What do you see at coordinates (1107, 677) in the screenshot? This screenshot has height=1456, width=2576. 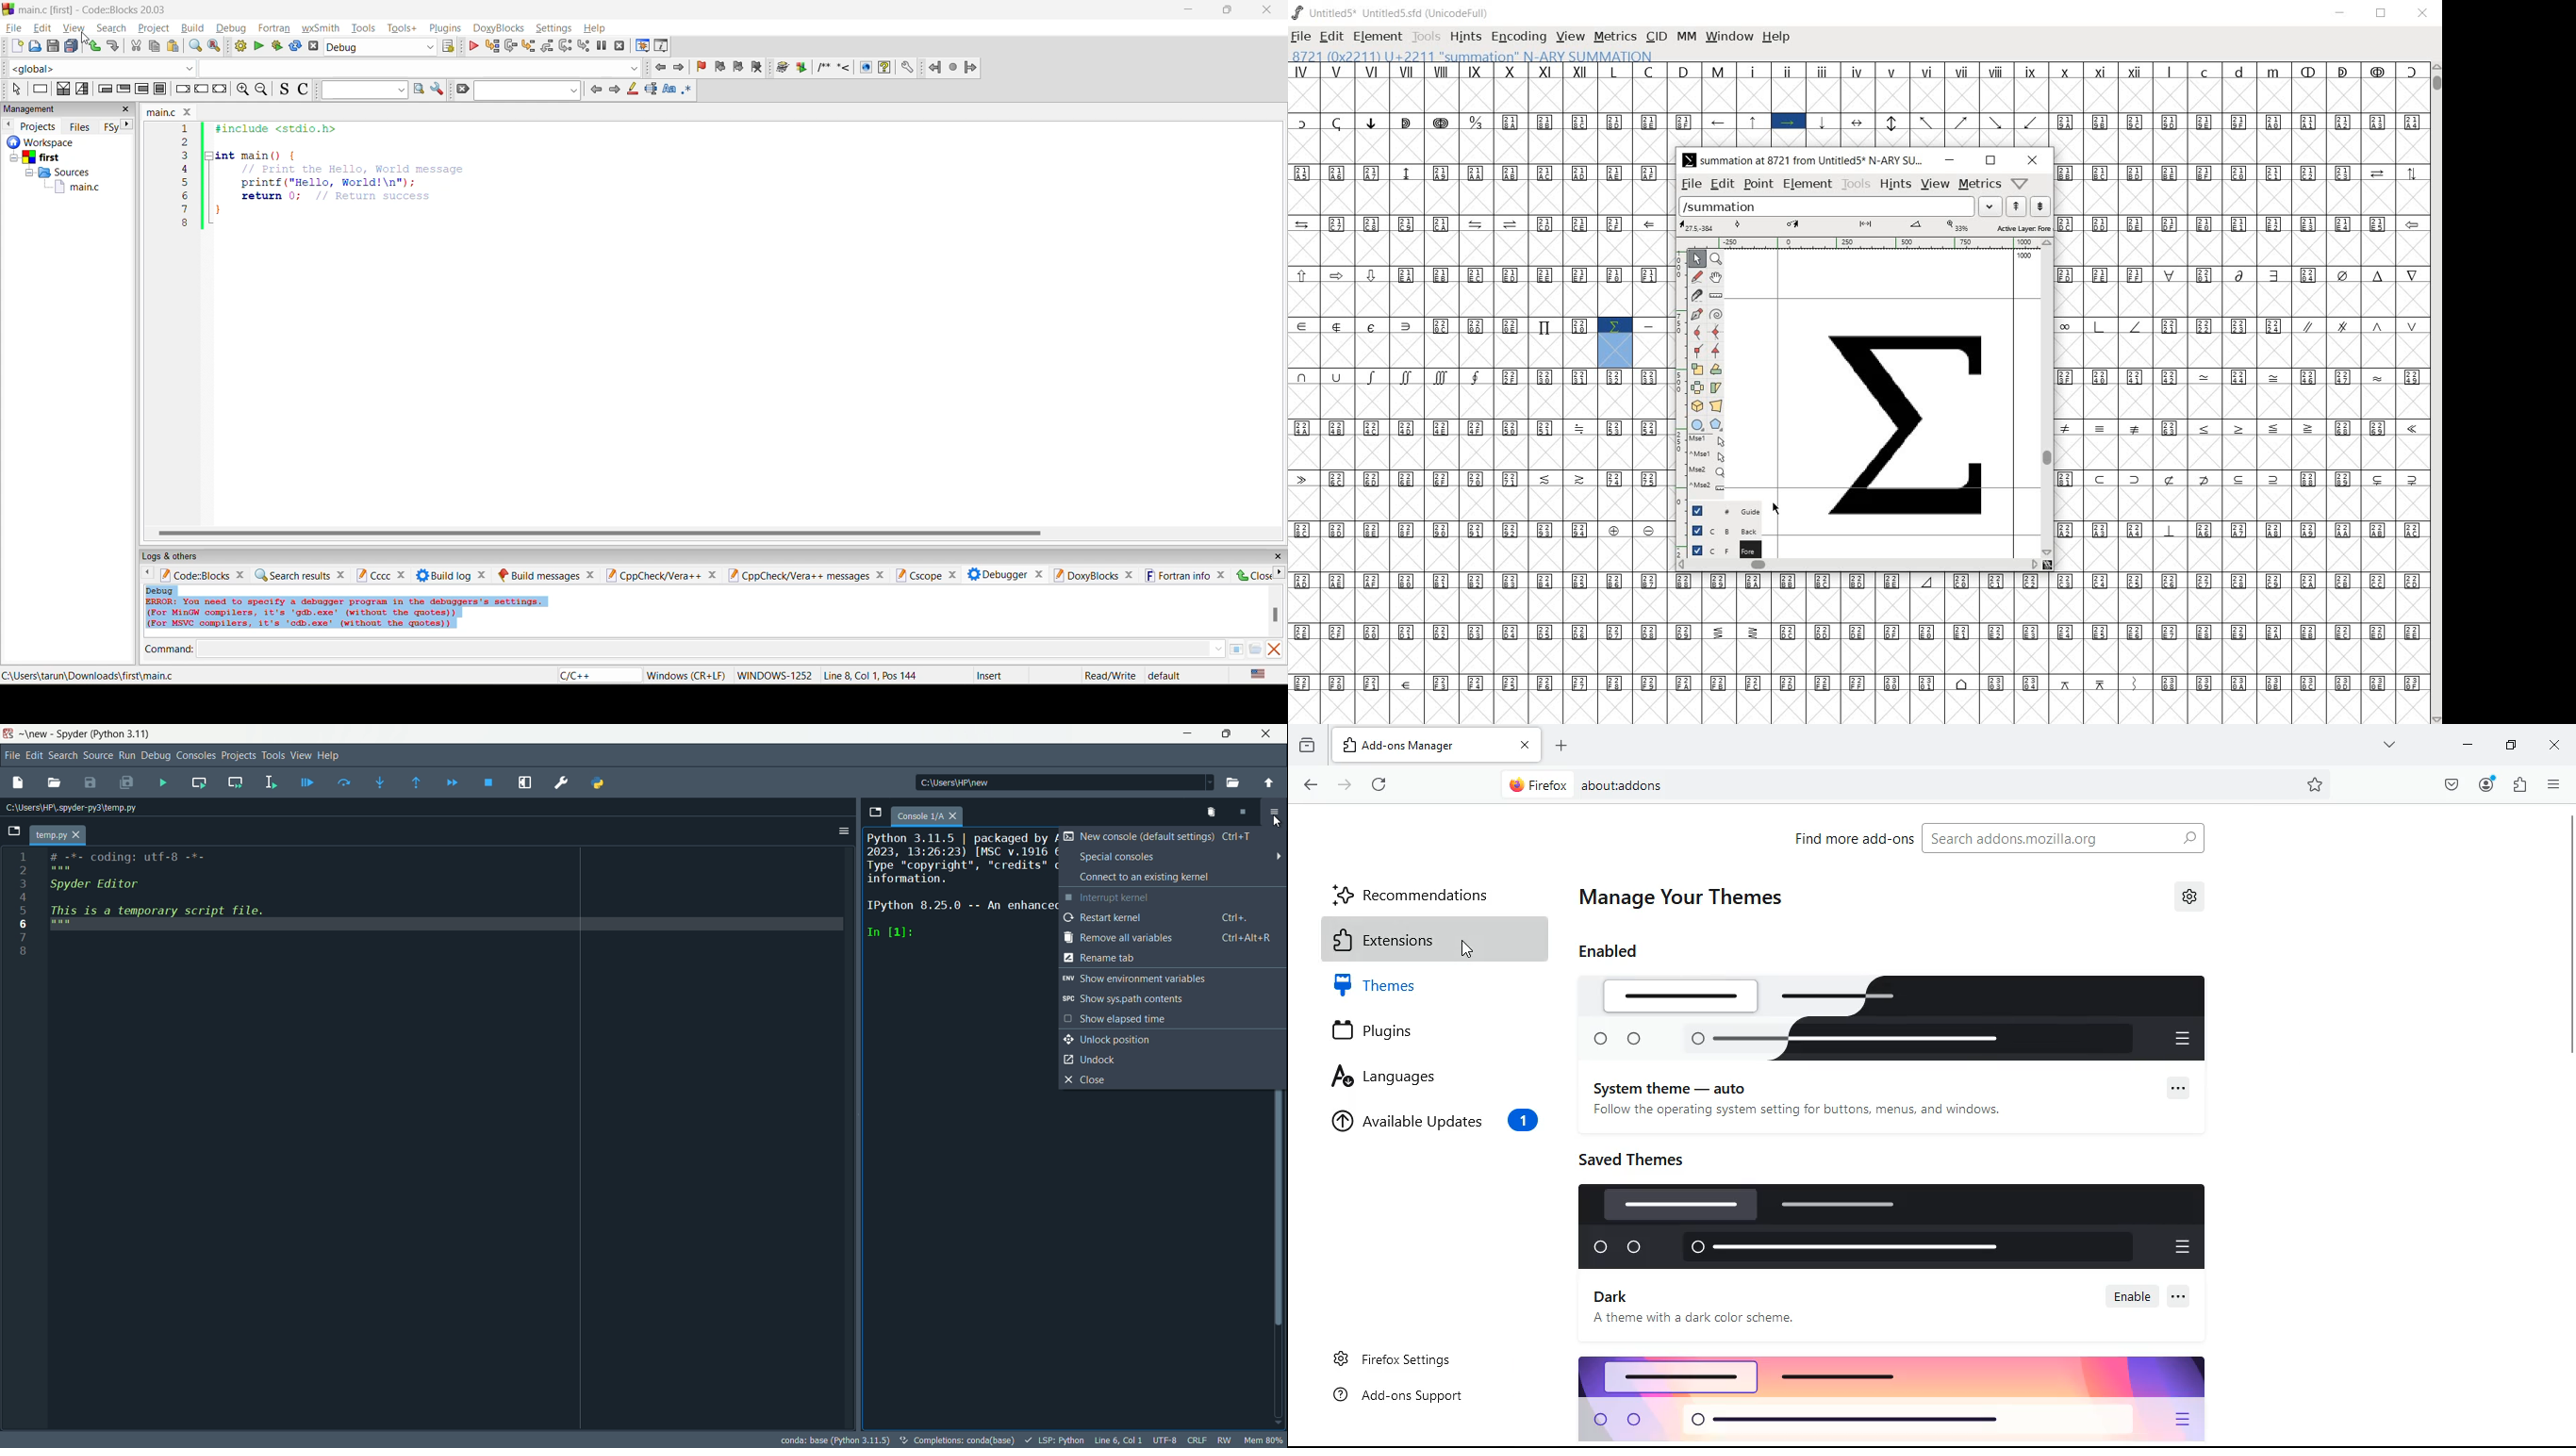 I see `Read/Write` at bounding box center [1107, 677].